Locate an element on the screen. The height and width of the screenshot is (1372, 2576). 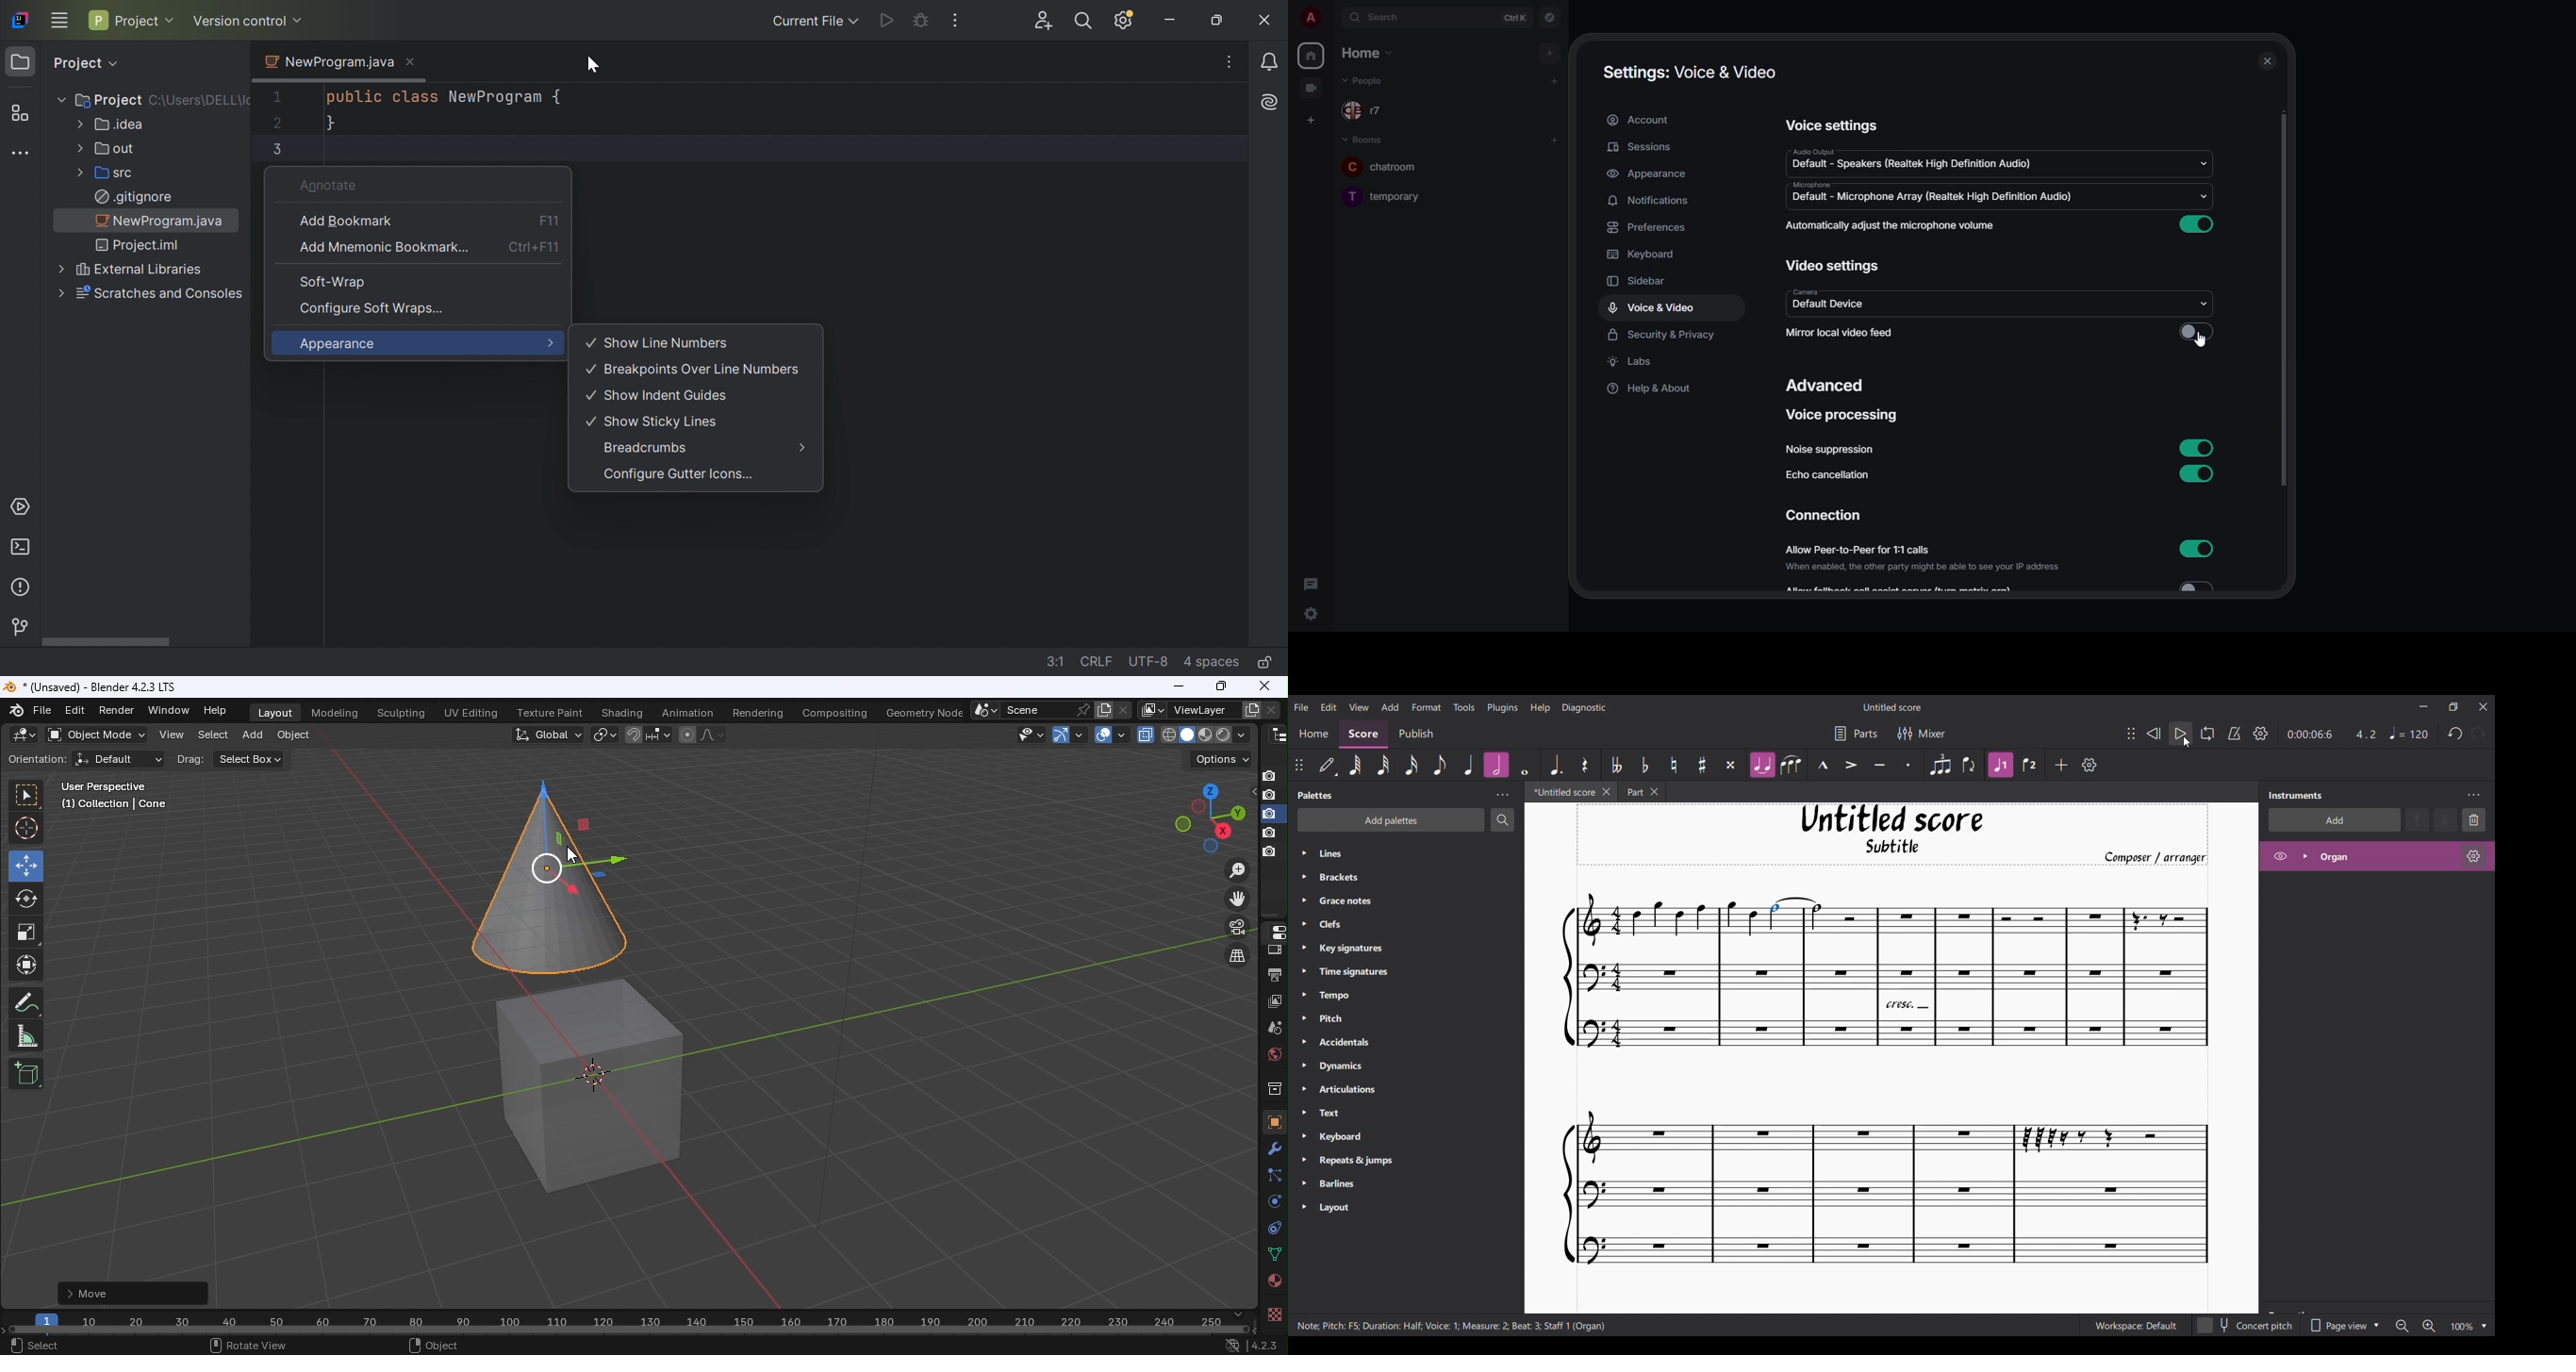
Staccato is located at coordinates (1908, 765).